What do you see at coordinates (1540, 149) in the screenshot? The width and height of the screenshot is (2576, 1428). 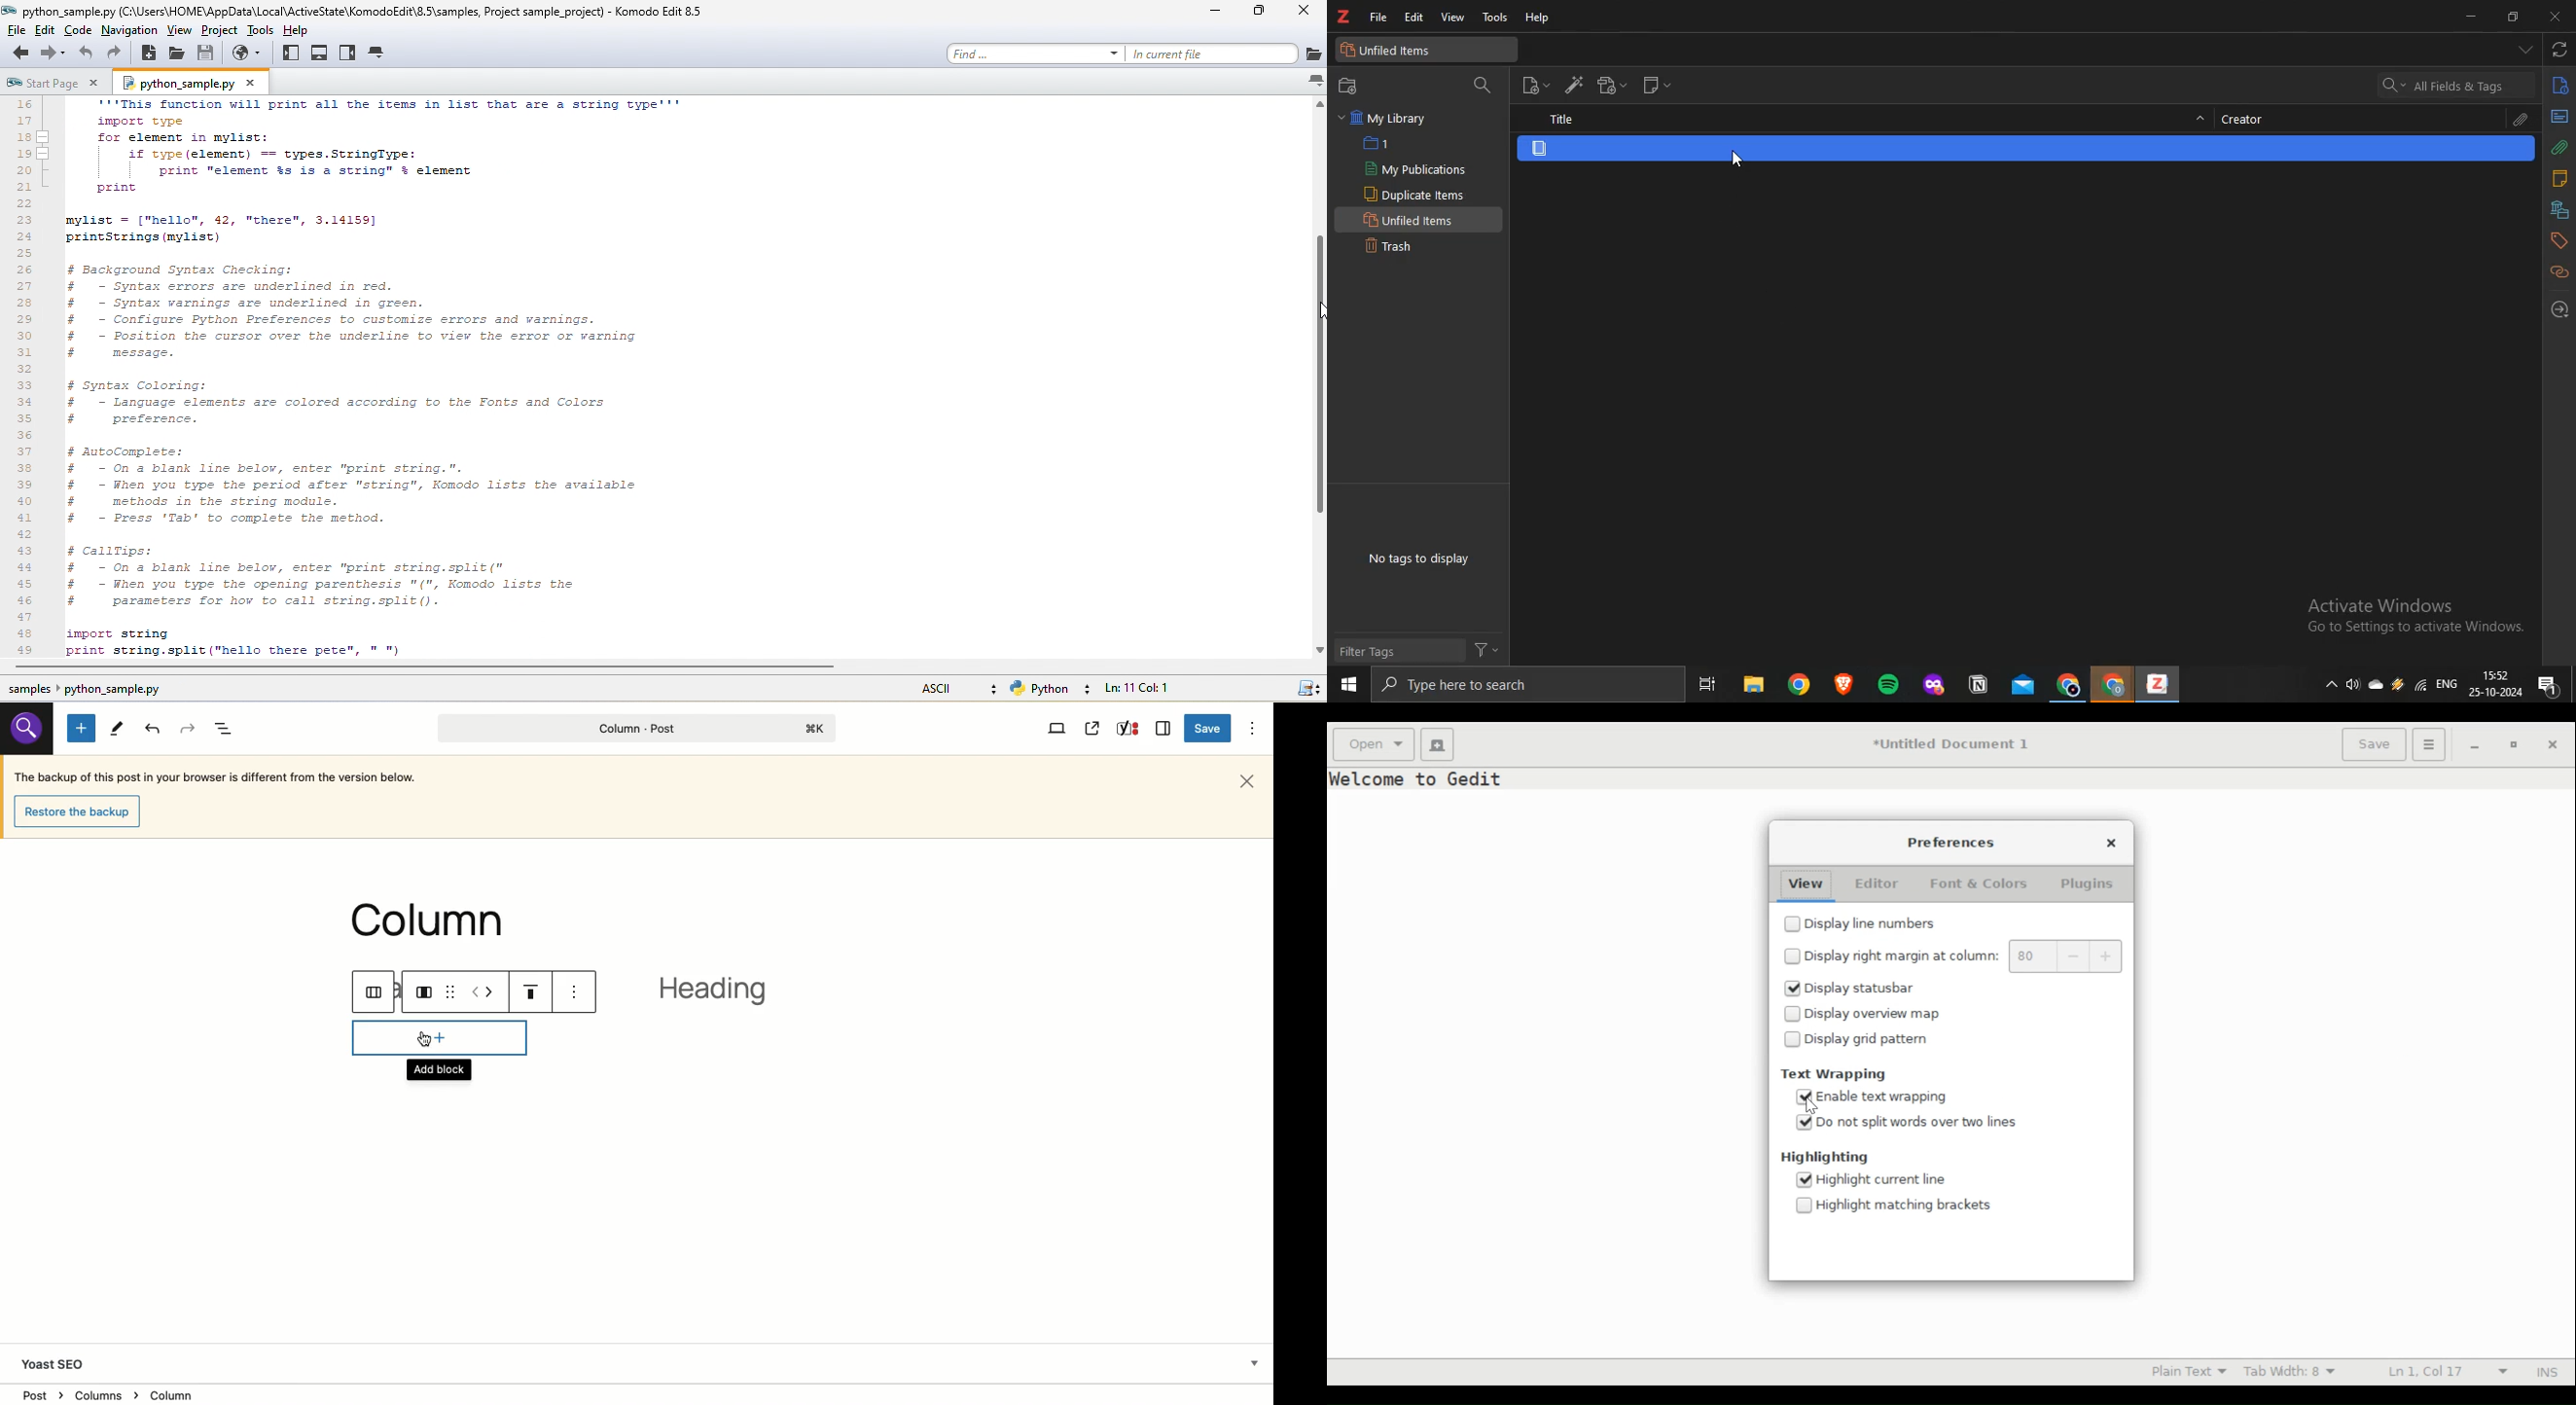 I see `item` at bounding box center [1540, 149].